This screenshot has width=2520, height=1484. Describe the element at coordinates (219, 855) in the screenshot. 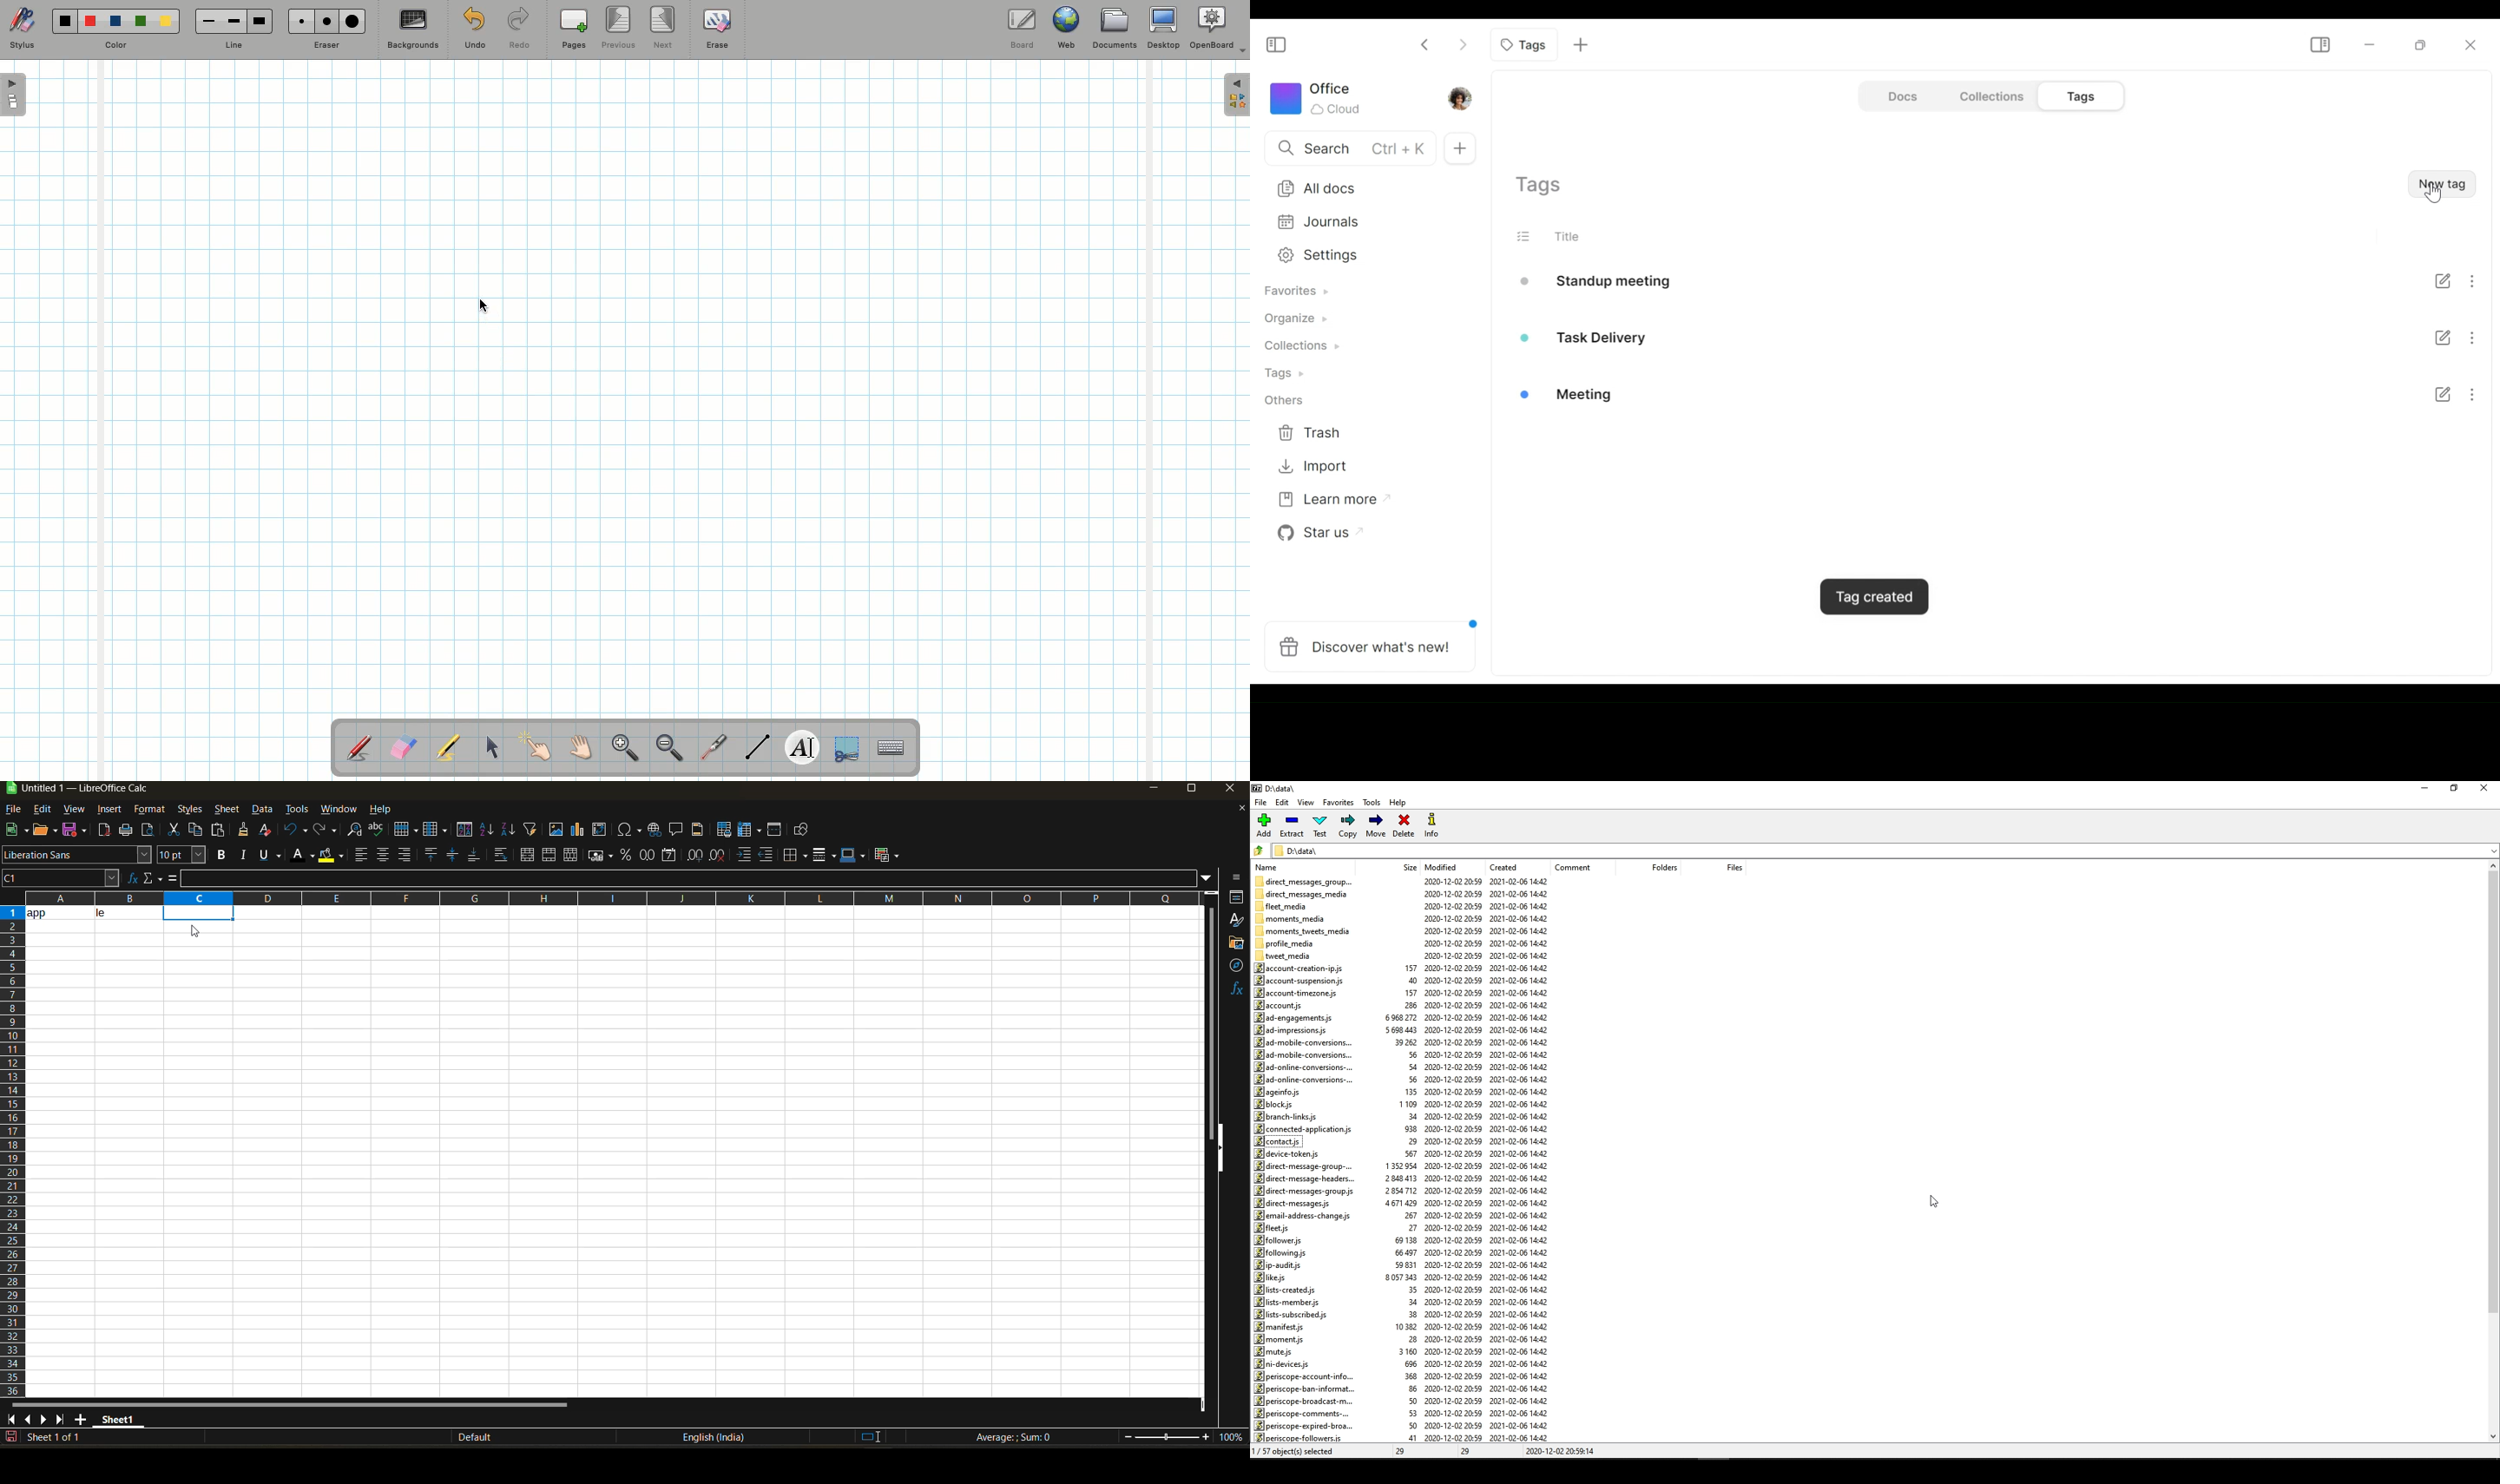

I see `bold` at that location.